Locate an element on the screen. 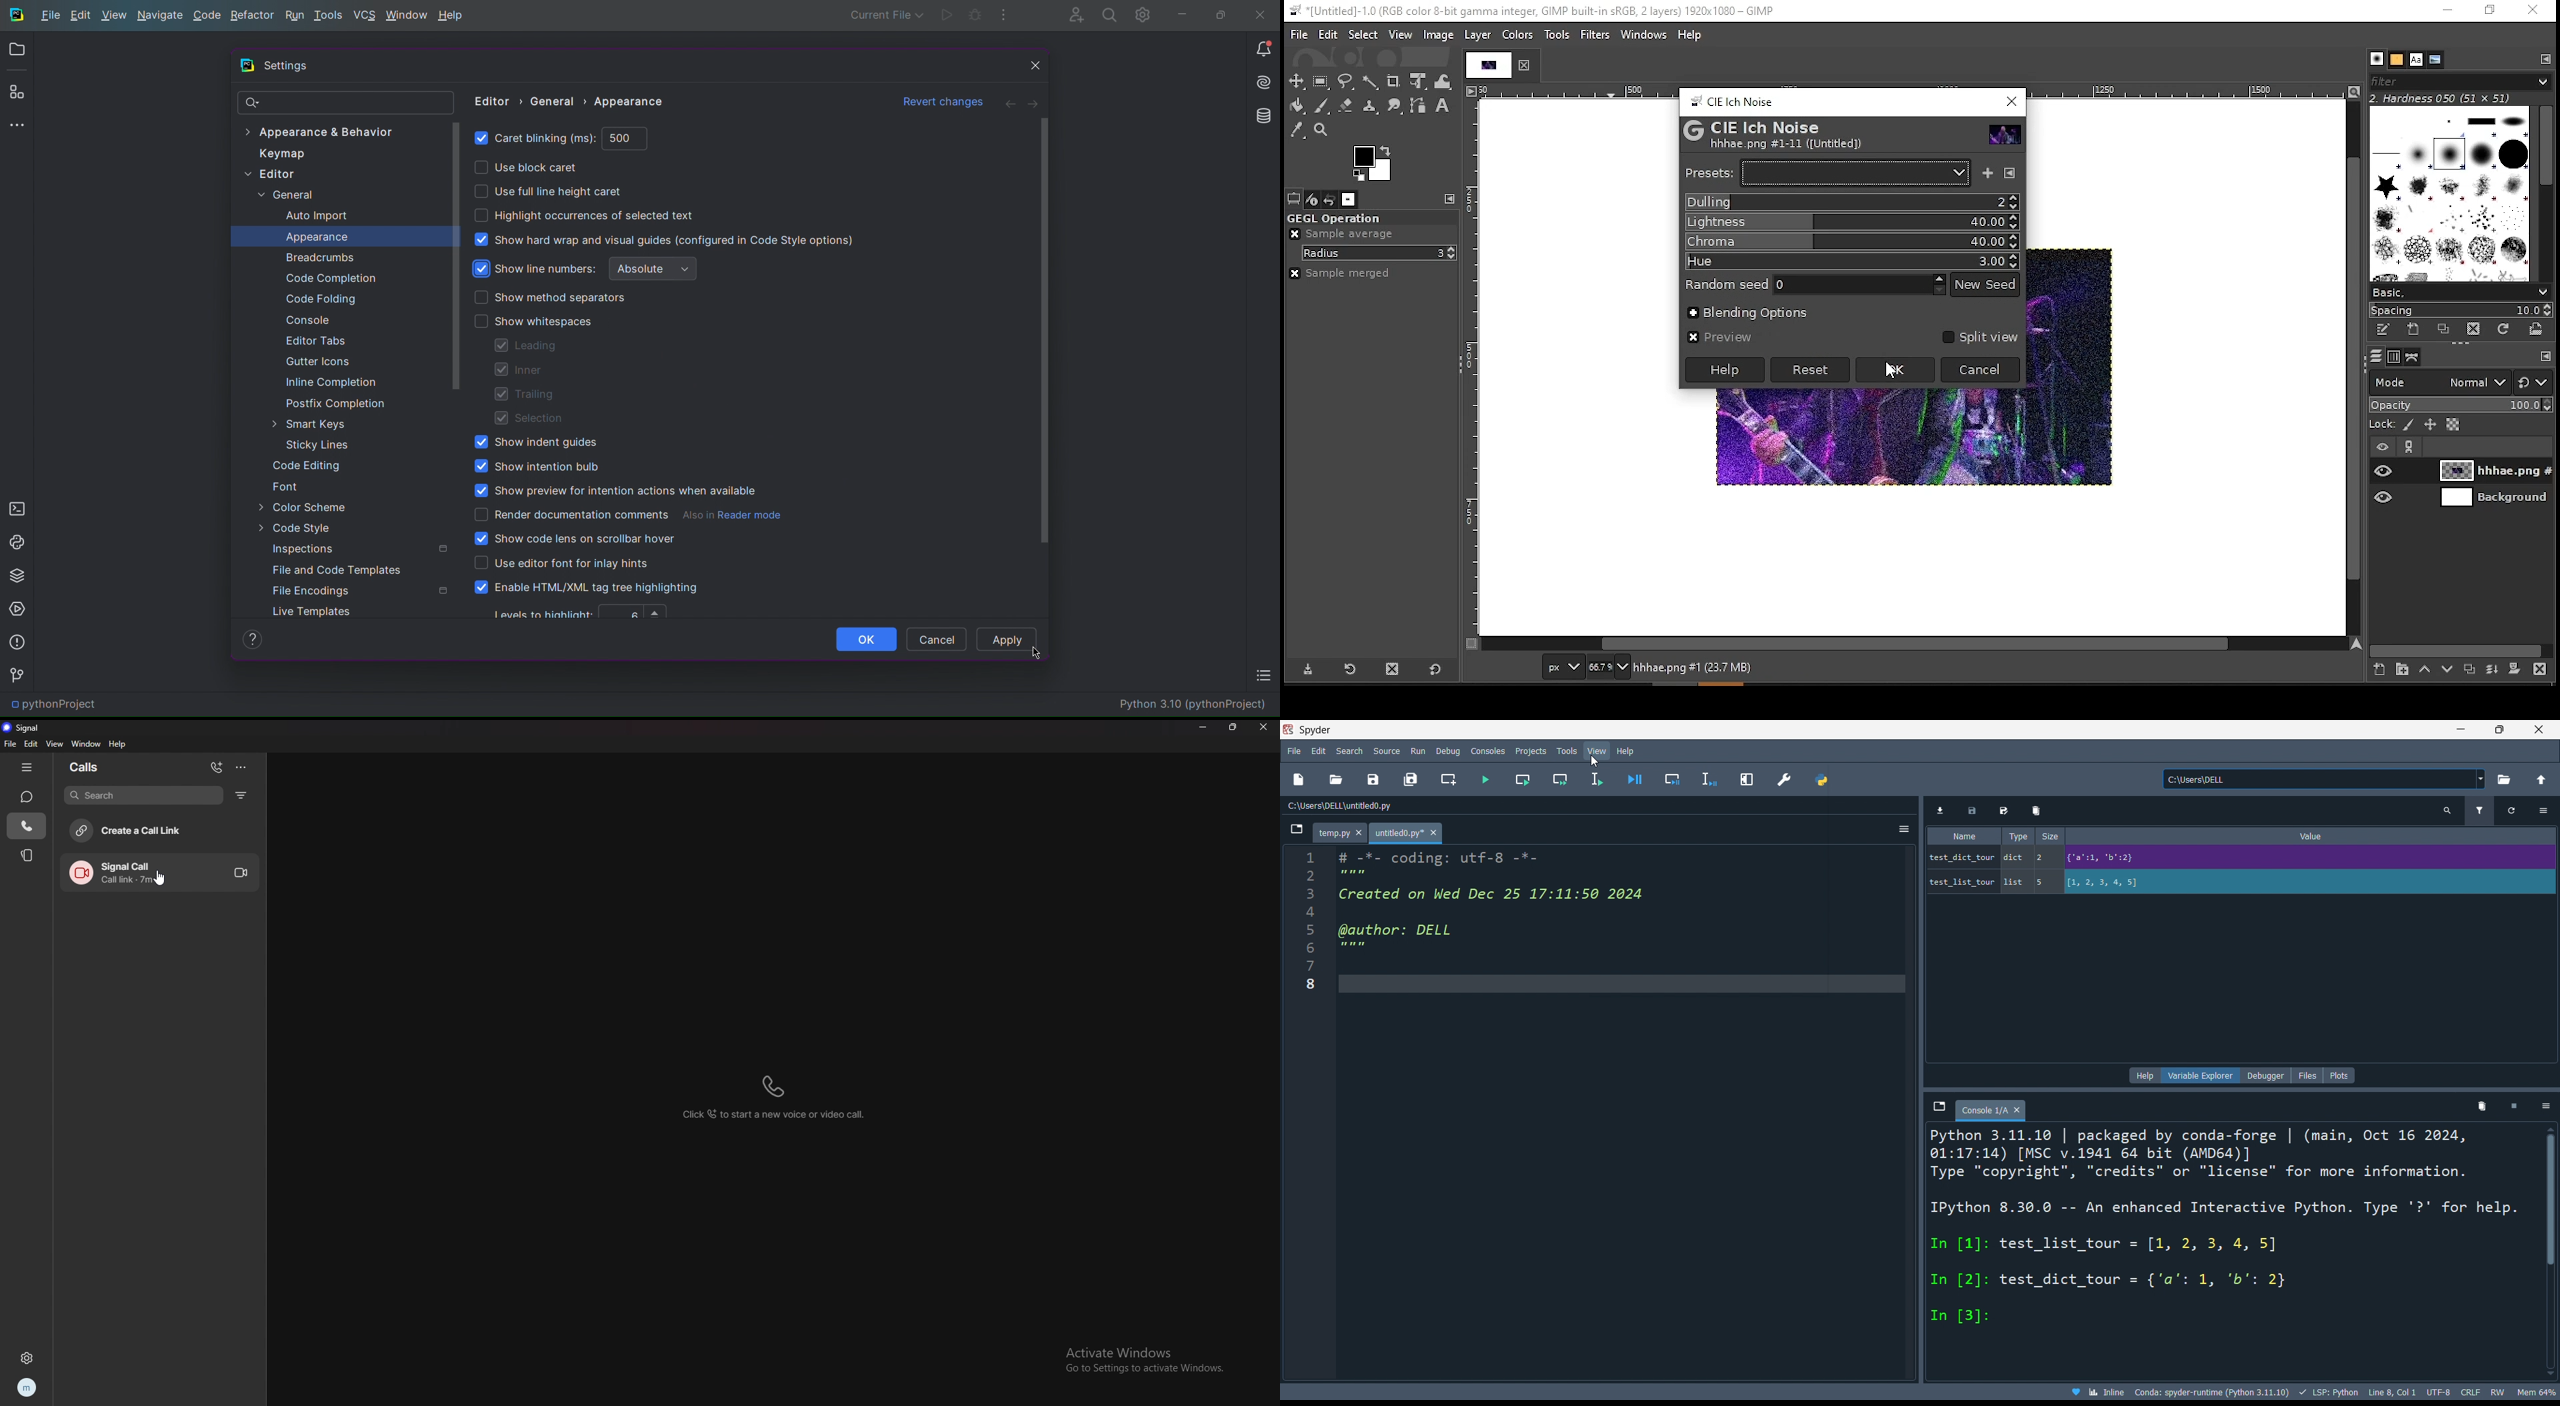 This screenshot has height=1428, width=2576. smudge tool is located at coordinates (1394, 107).